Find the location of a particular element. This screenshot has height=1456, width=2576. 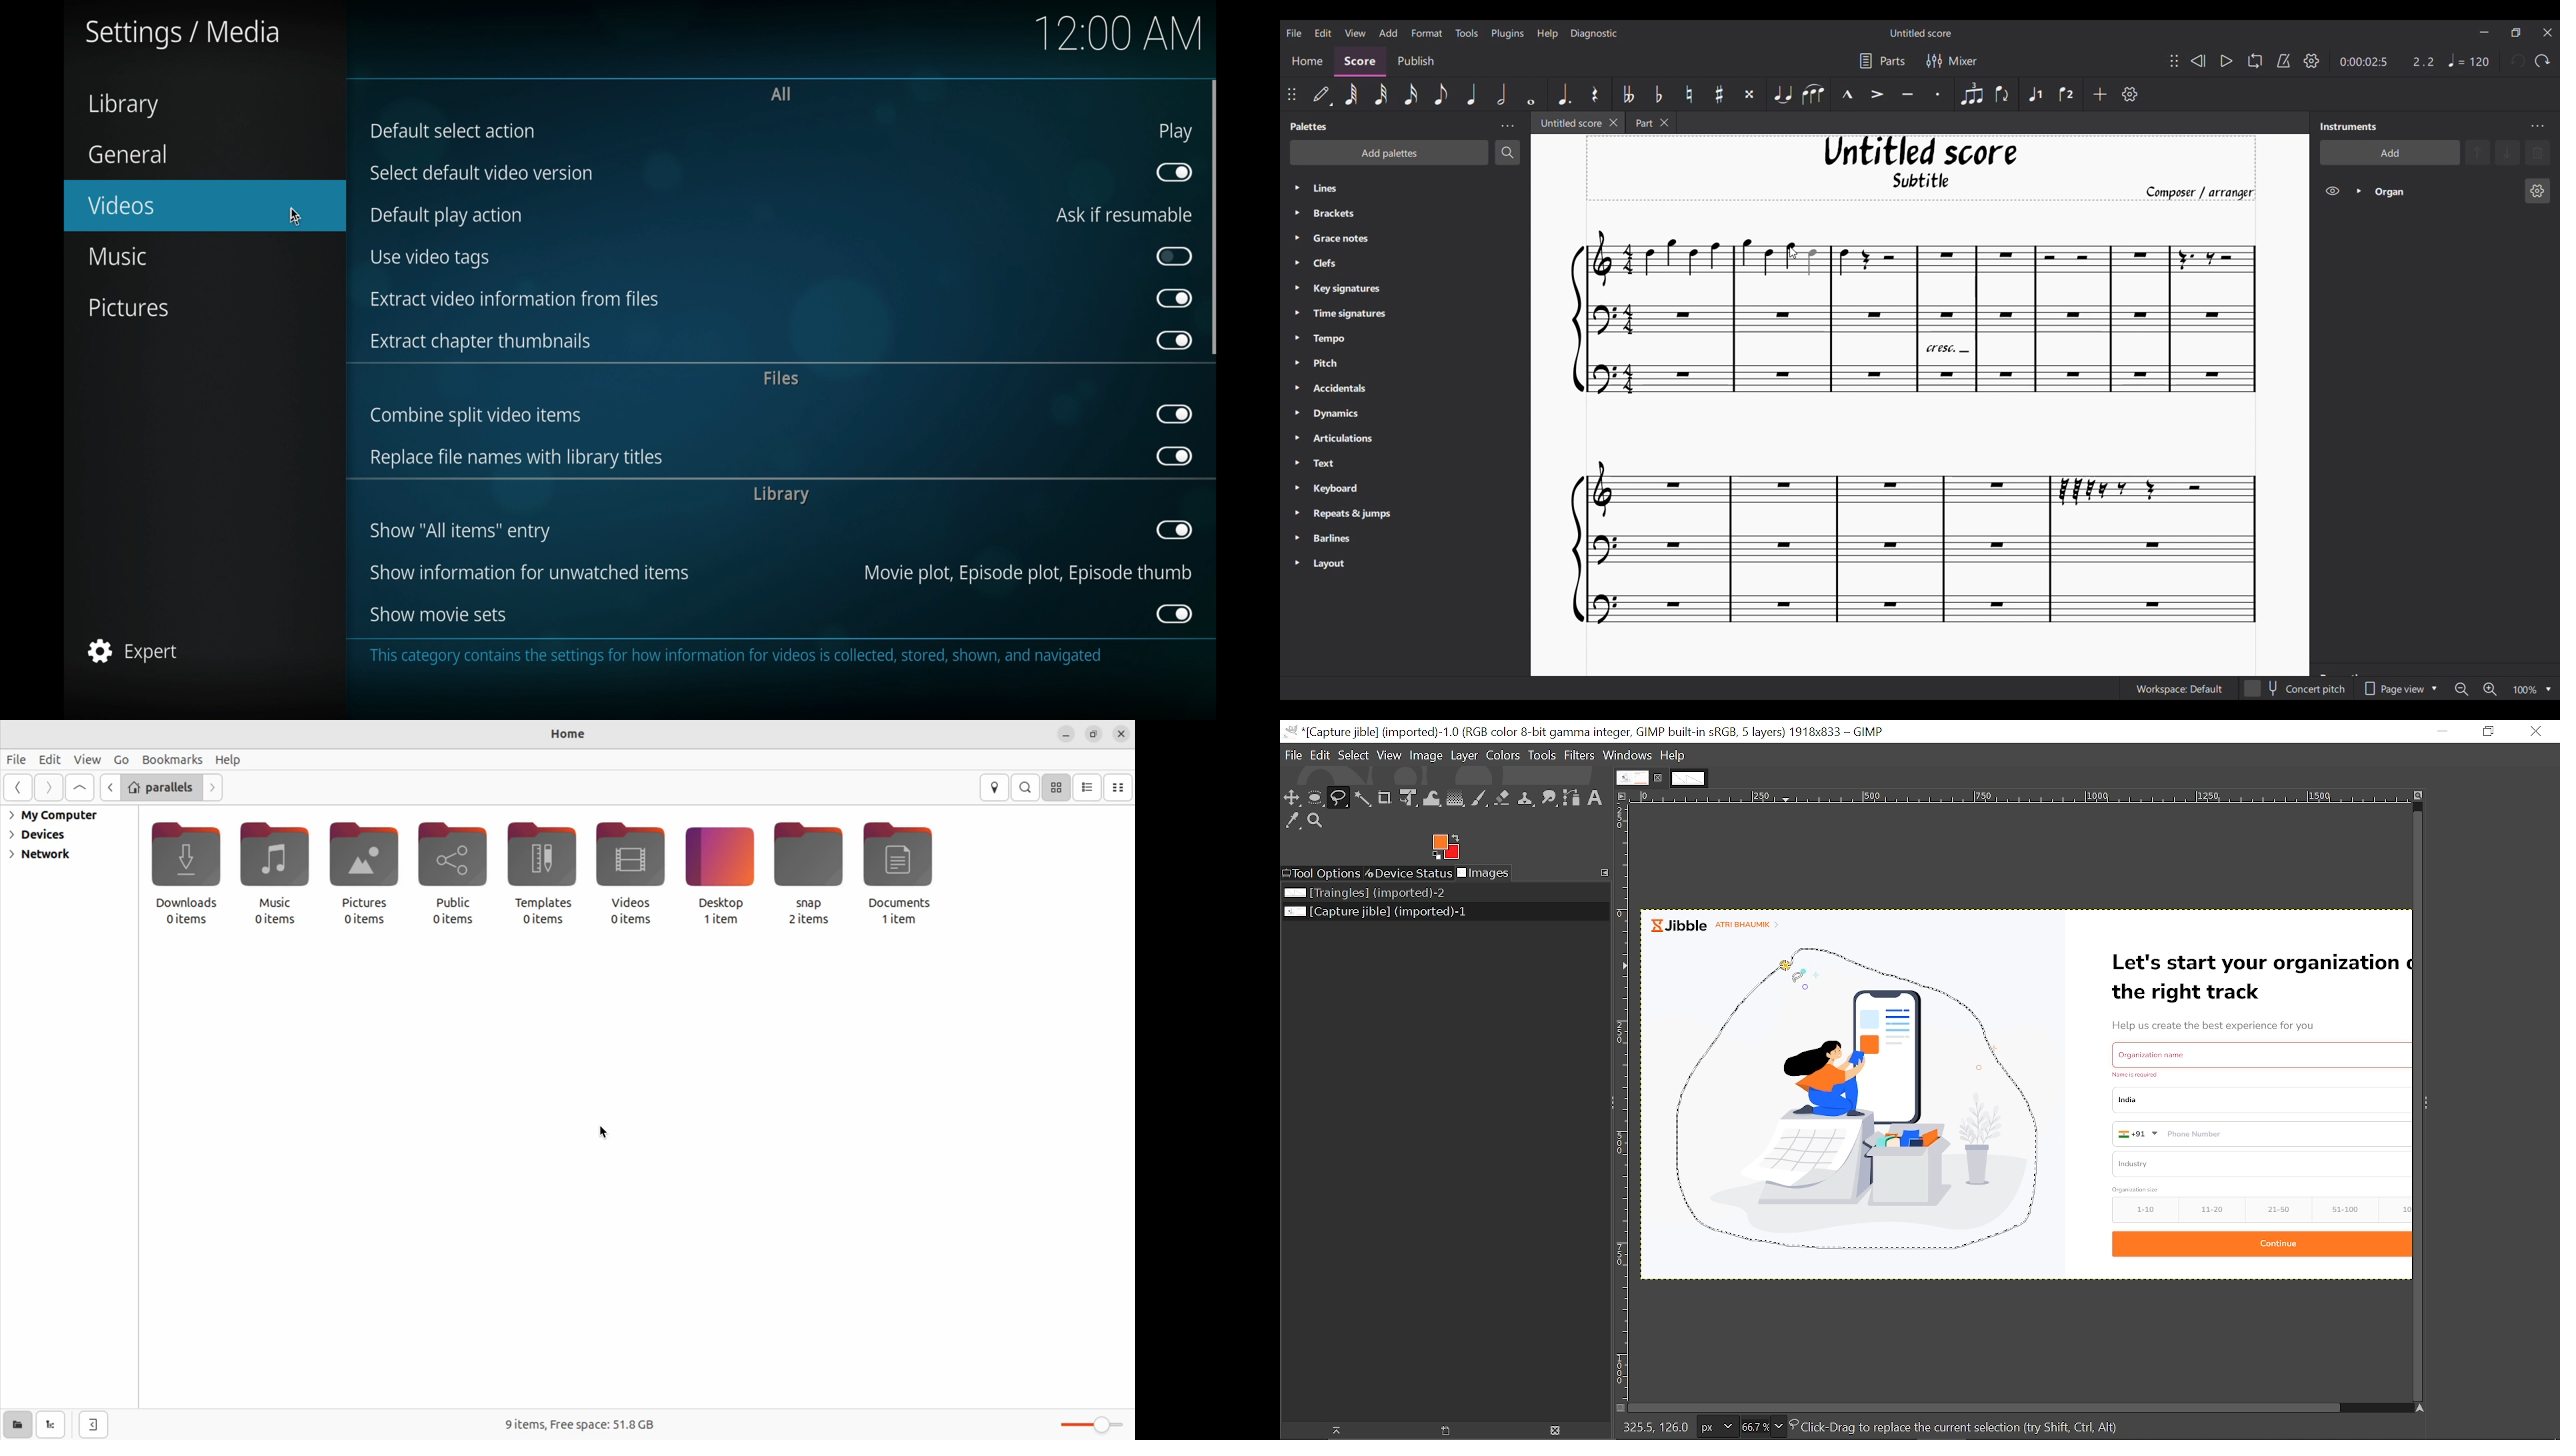

Other tab is located at coordinates (1688, 778).